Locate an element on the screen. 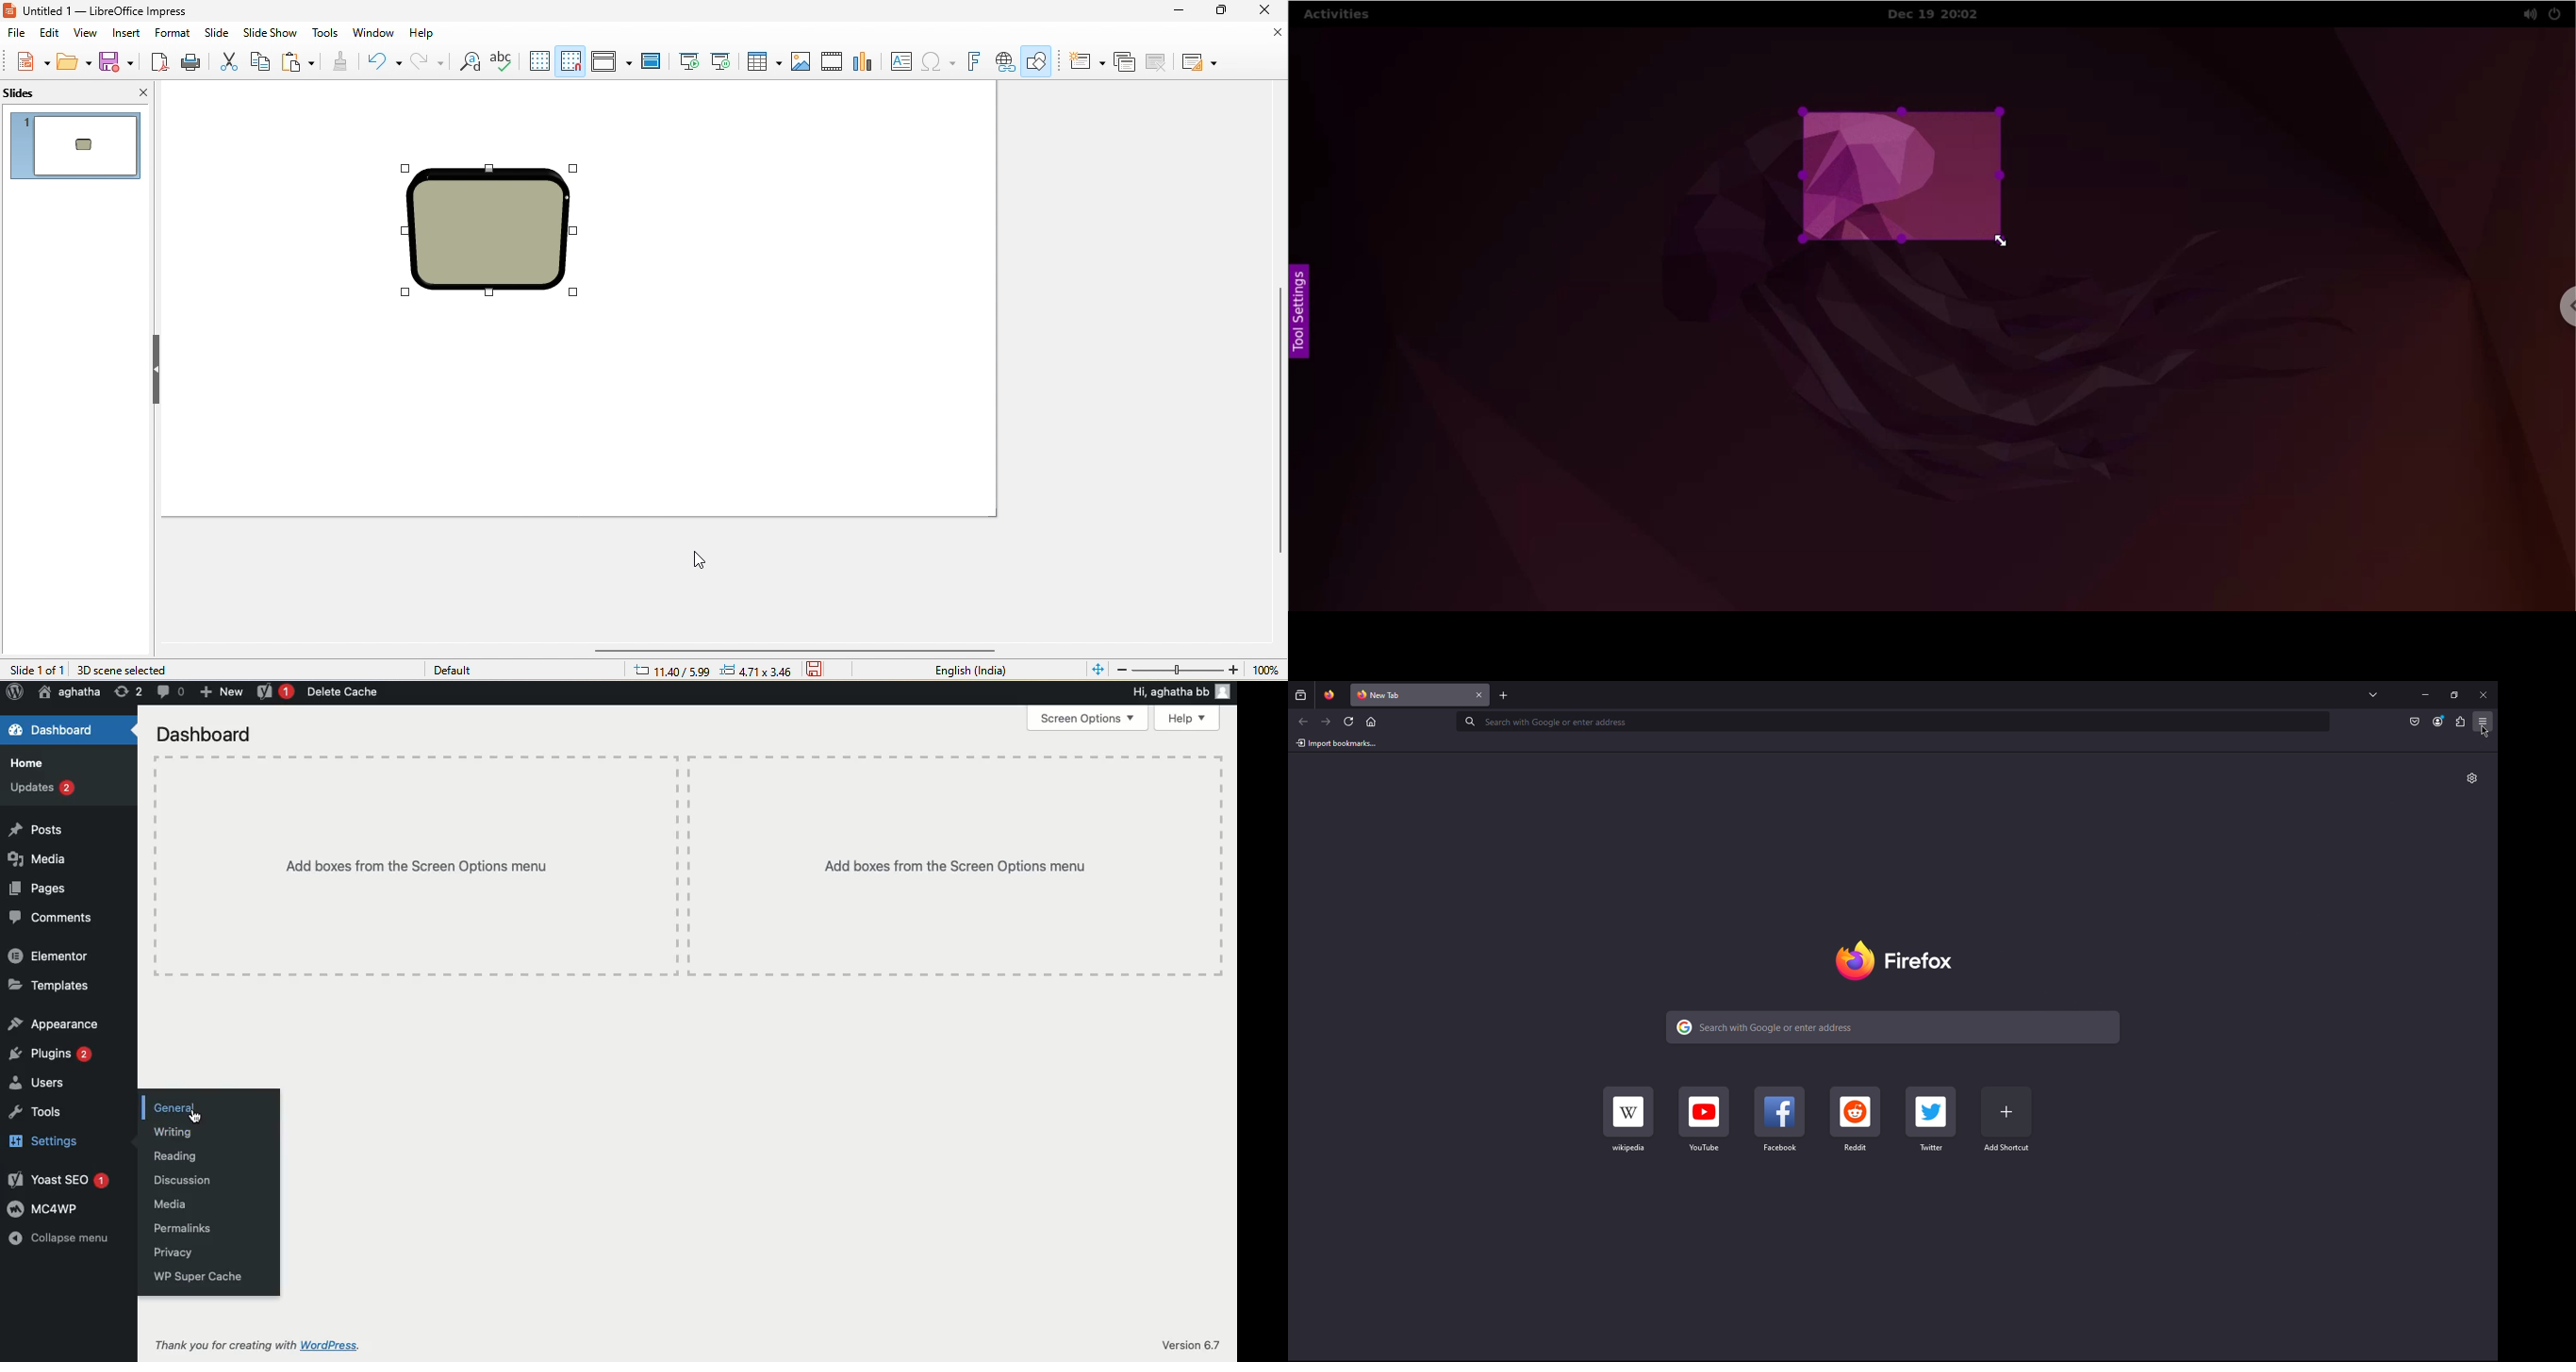 This screenshot has width=2576, height=1372. minimize is located at coordinates (1176, 10).